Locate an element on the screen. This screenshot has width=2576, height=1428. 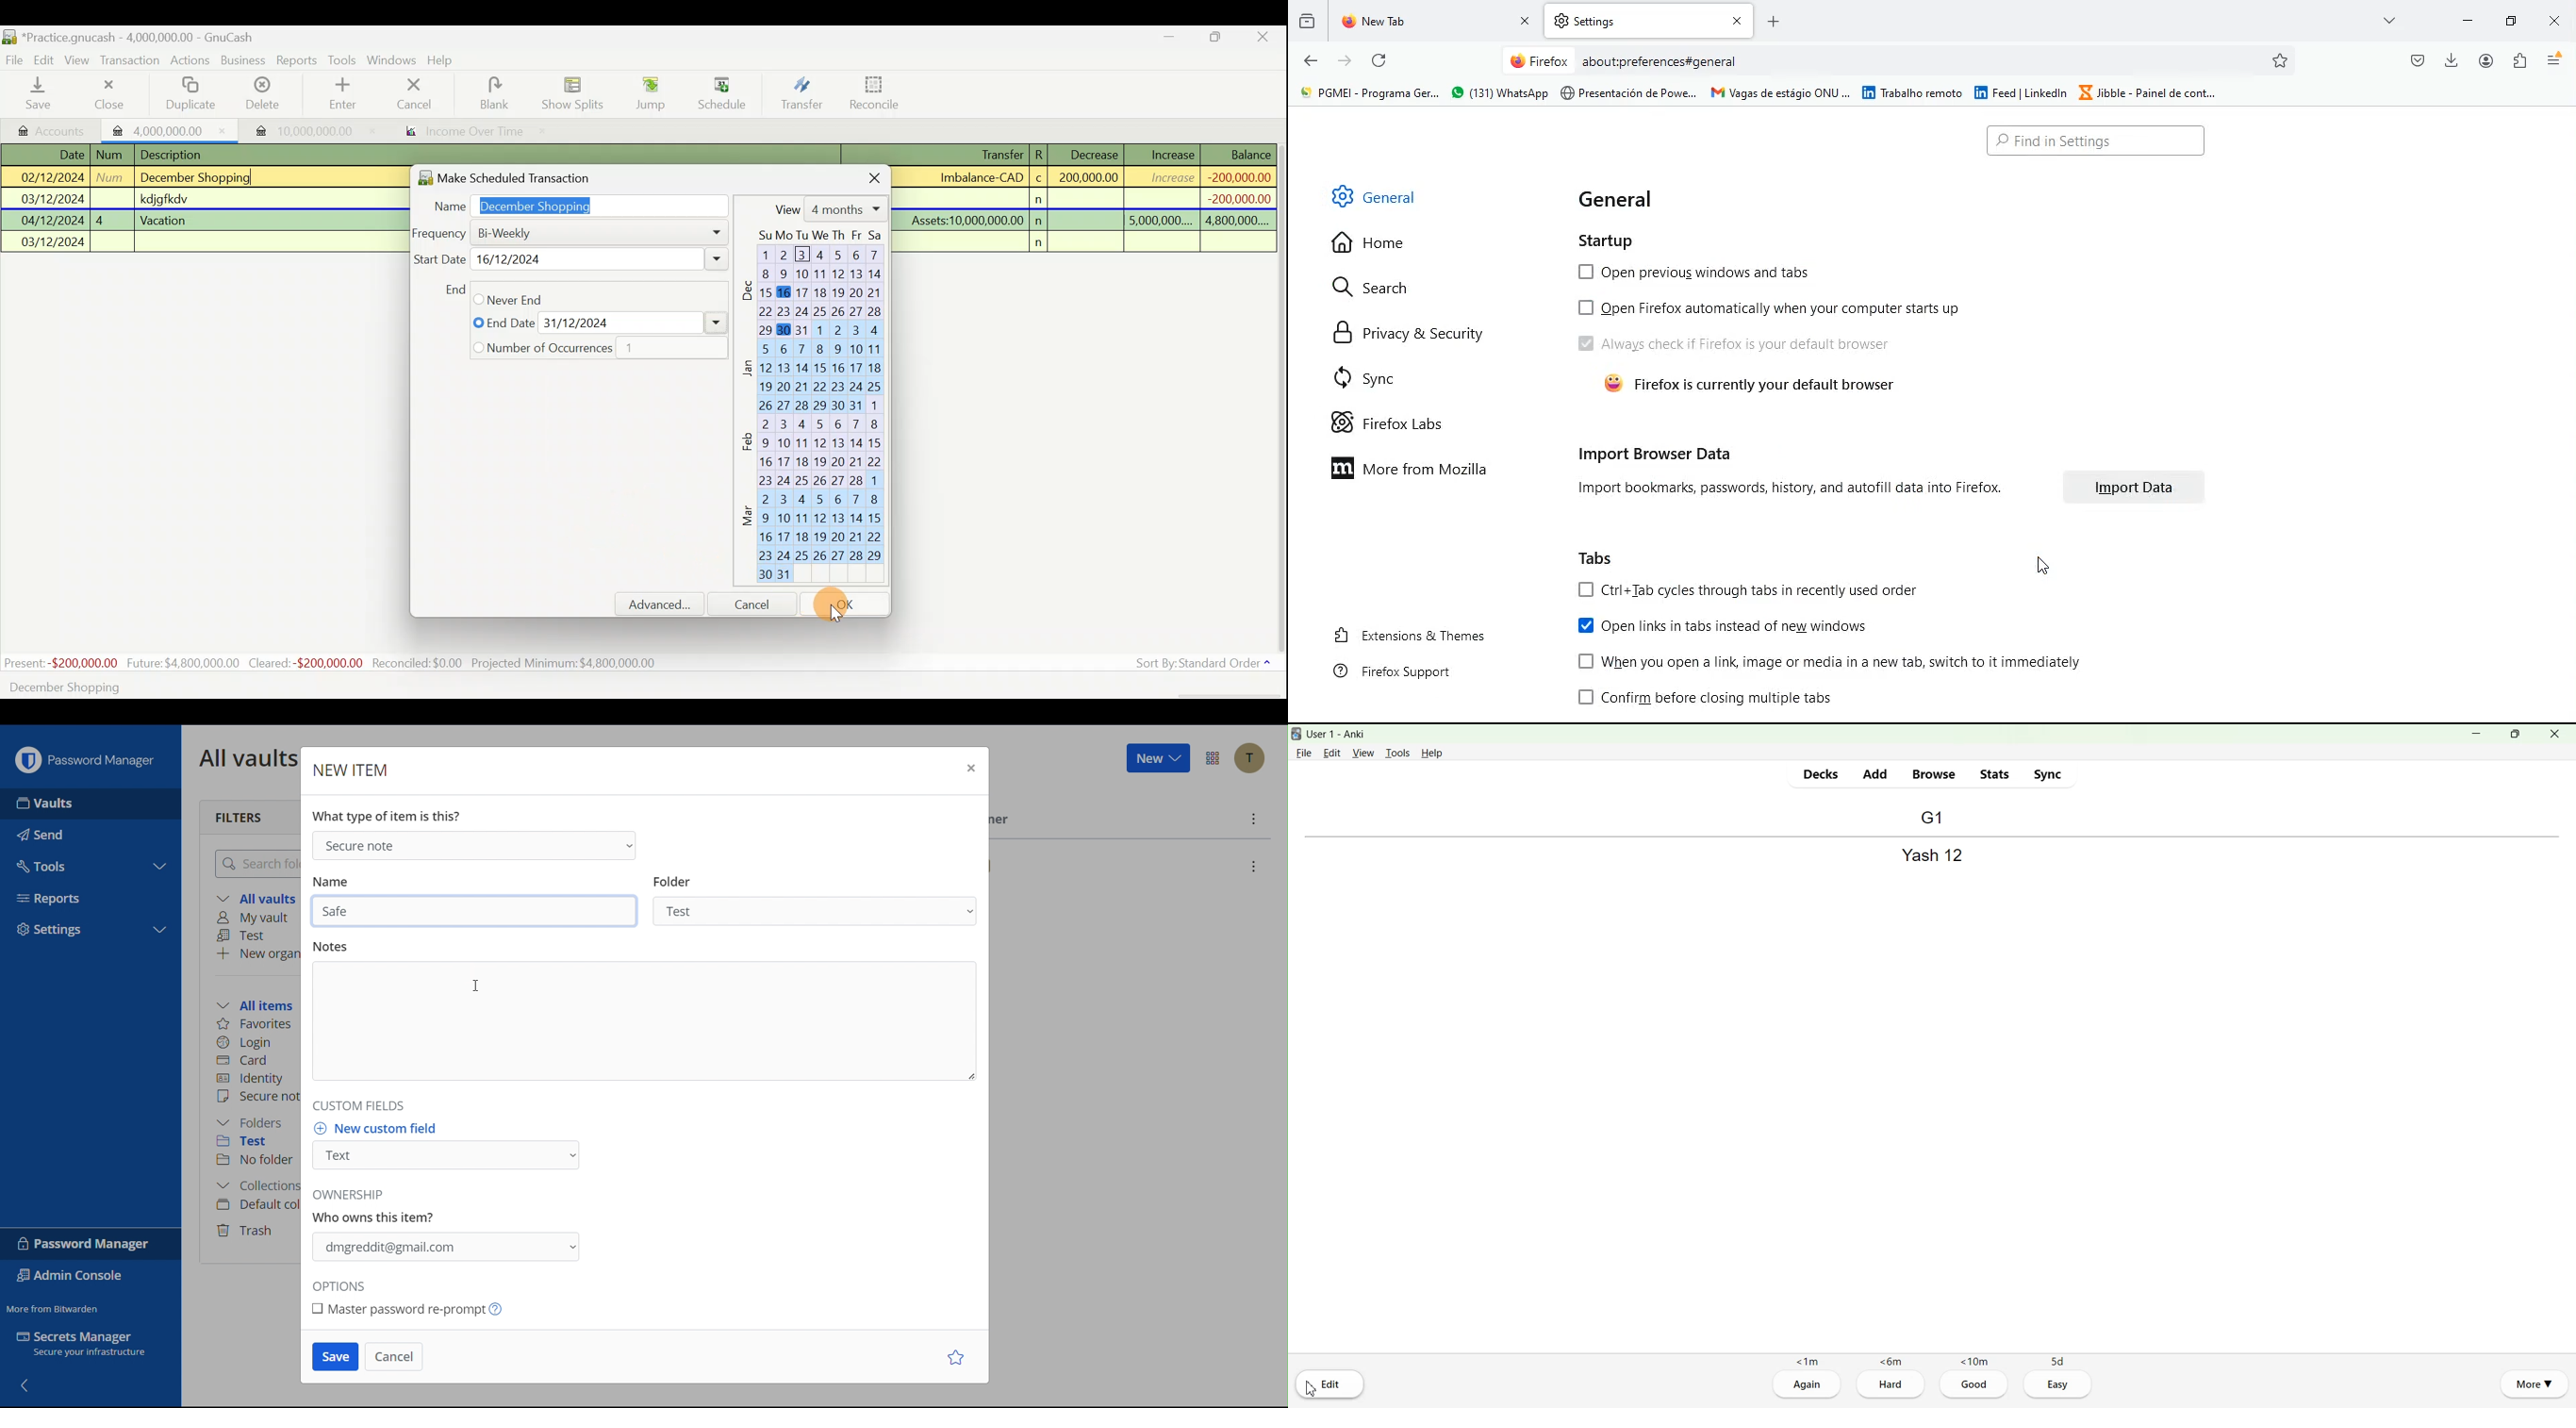
Accounts is located at coordinates (1249, 758).